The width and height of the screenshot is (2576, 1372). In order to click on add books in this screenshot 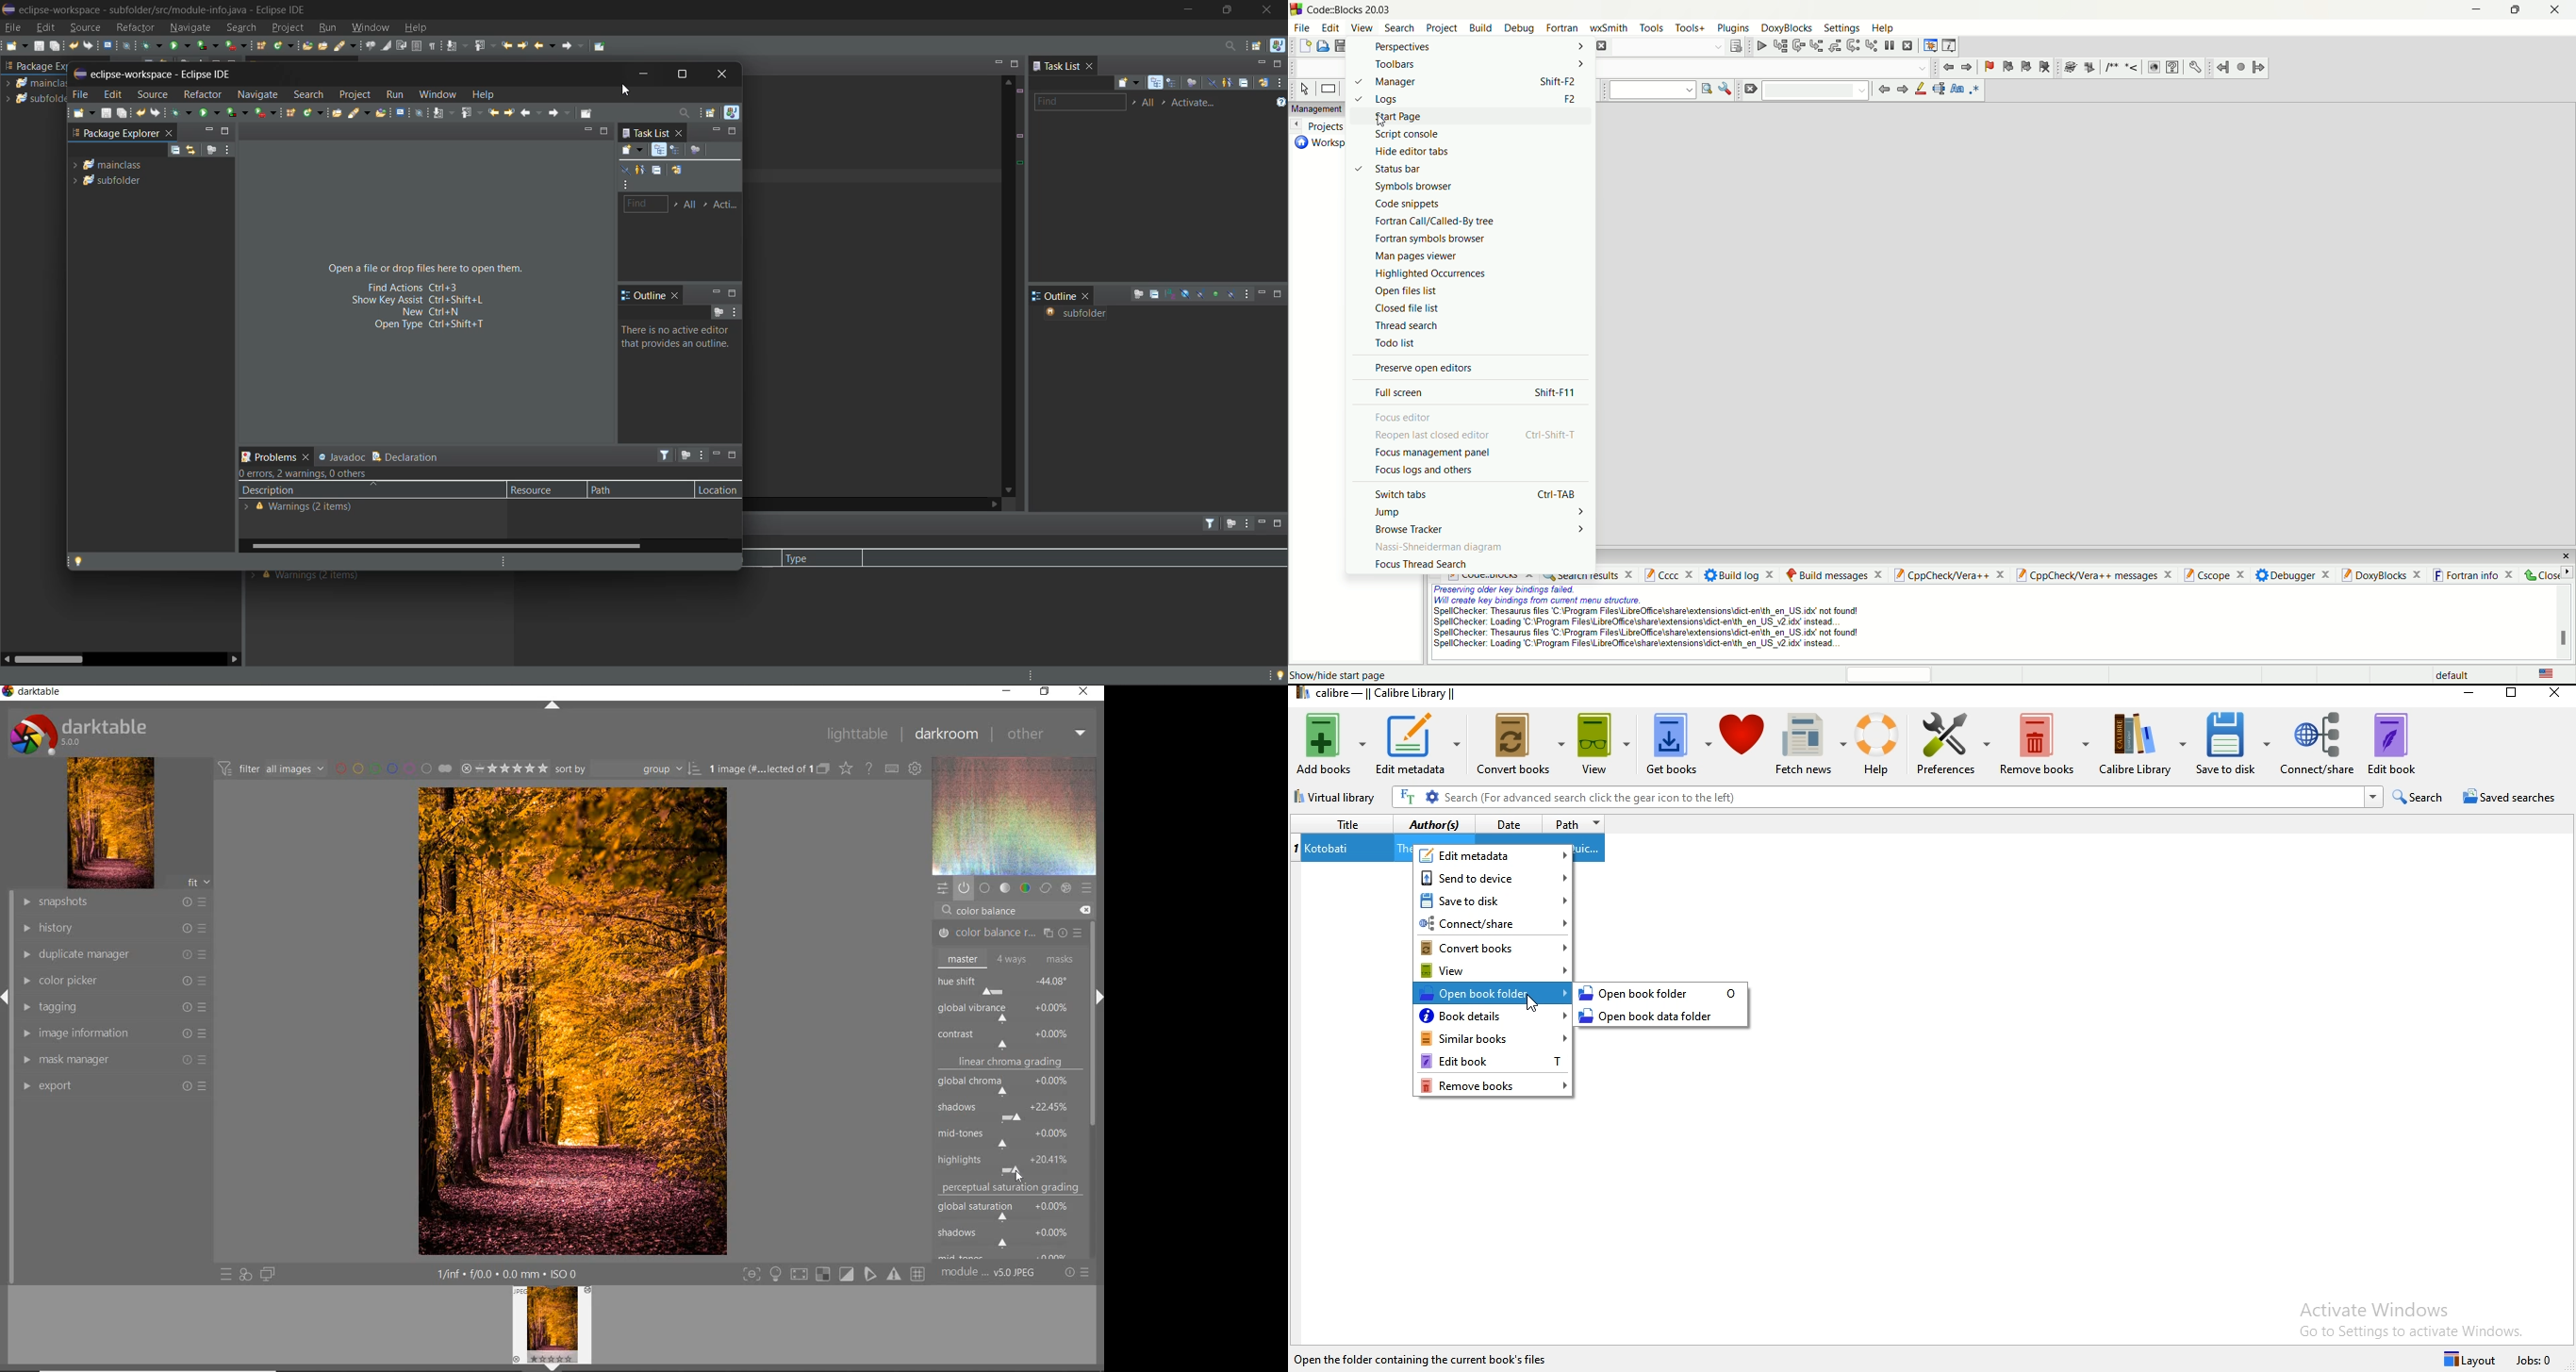, I will do `click(1331, 743)`.